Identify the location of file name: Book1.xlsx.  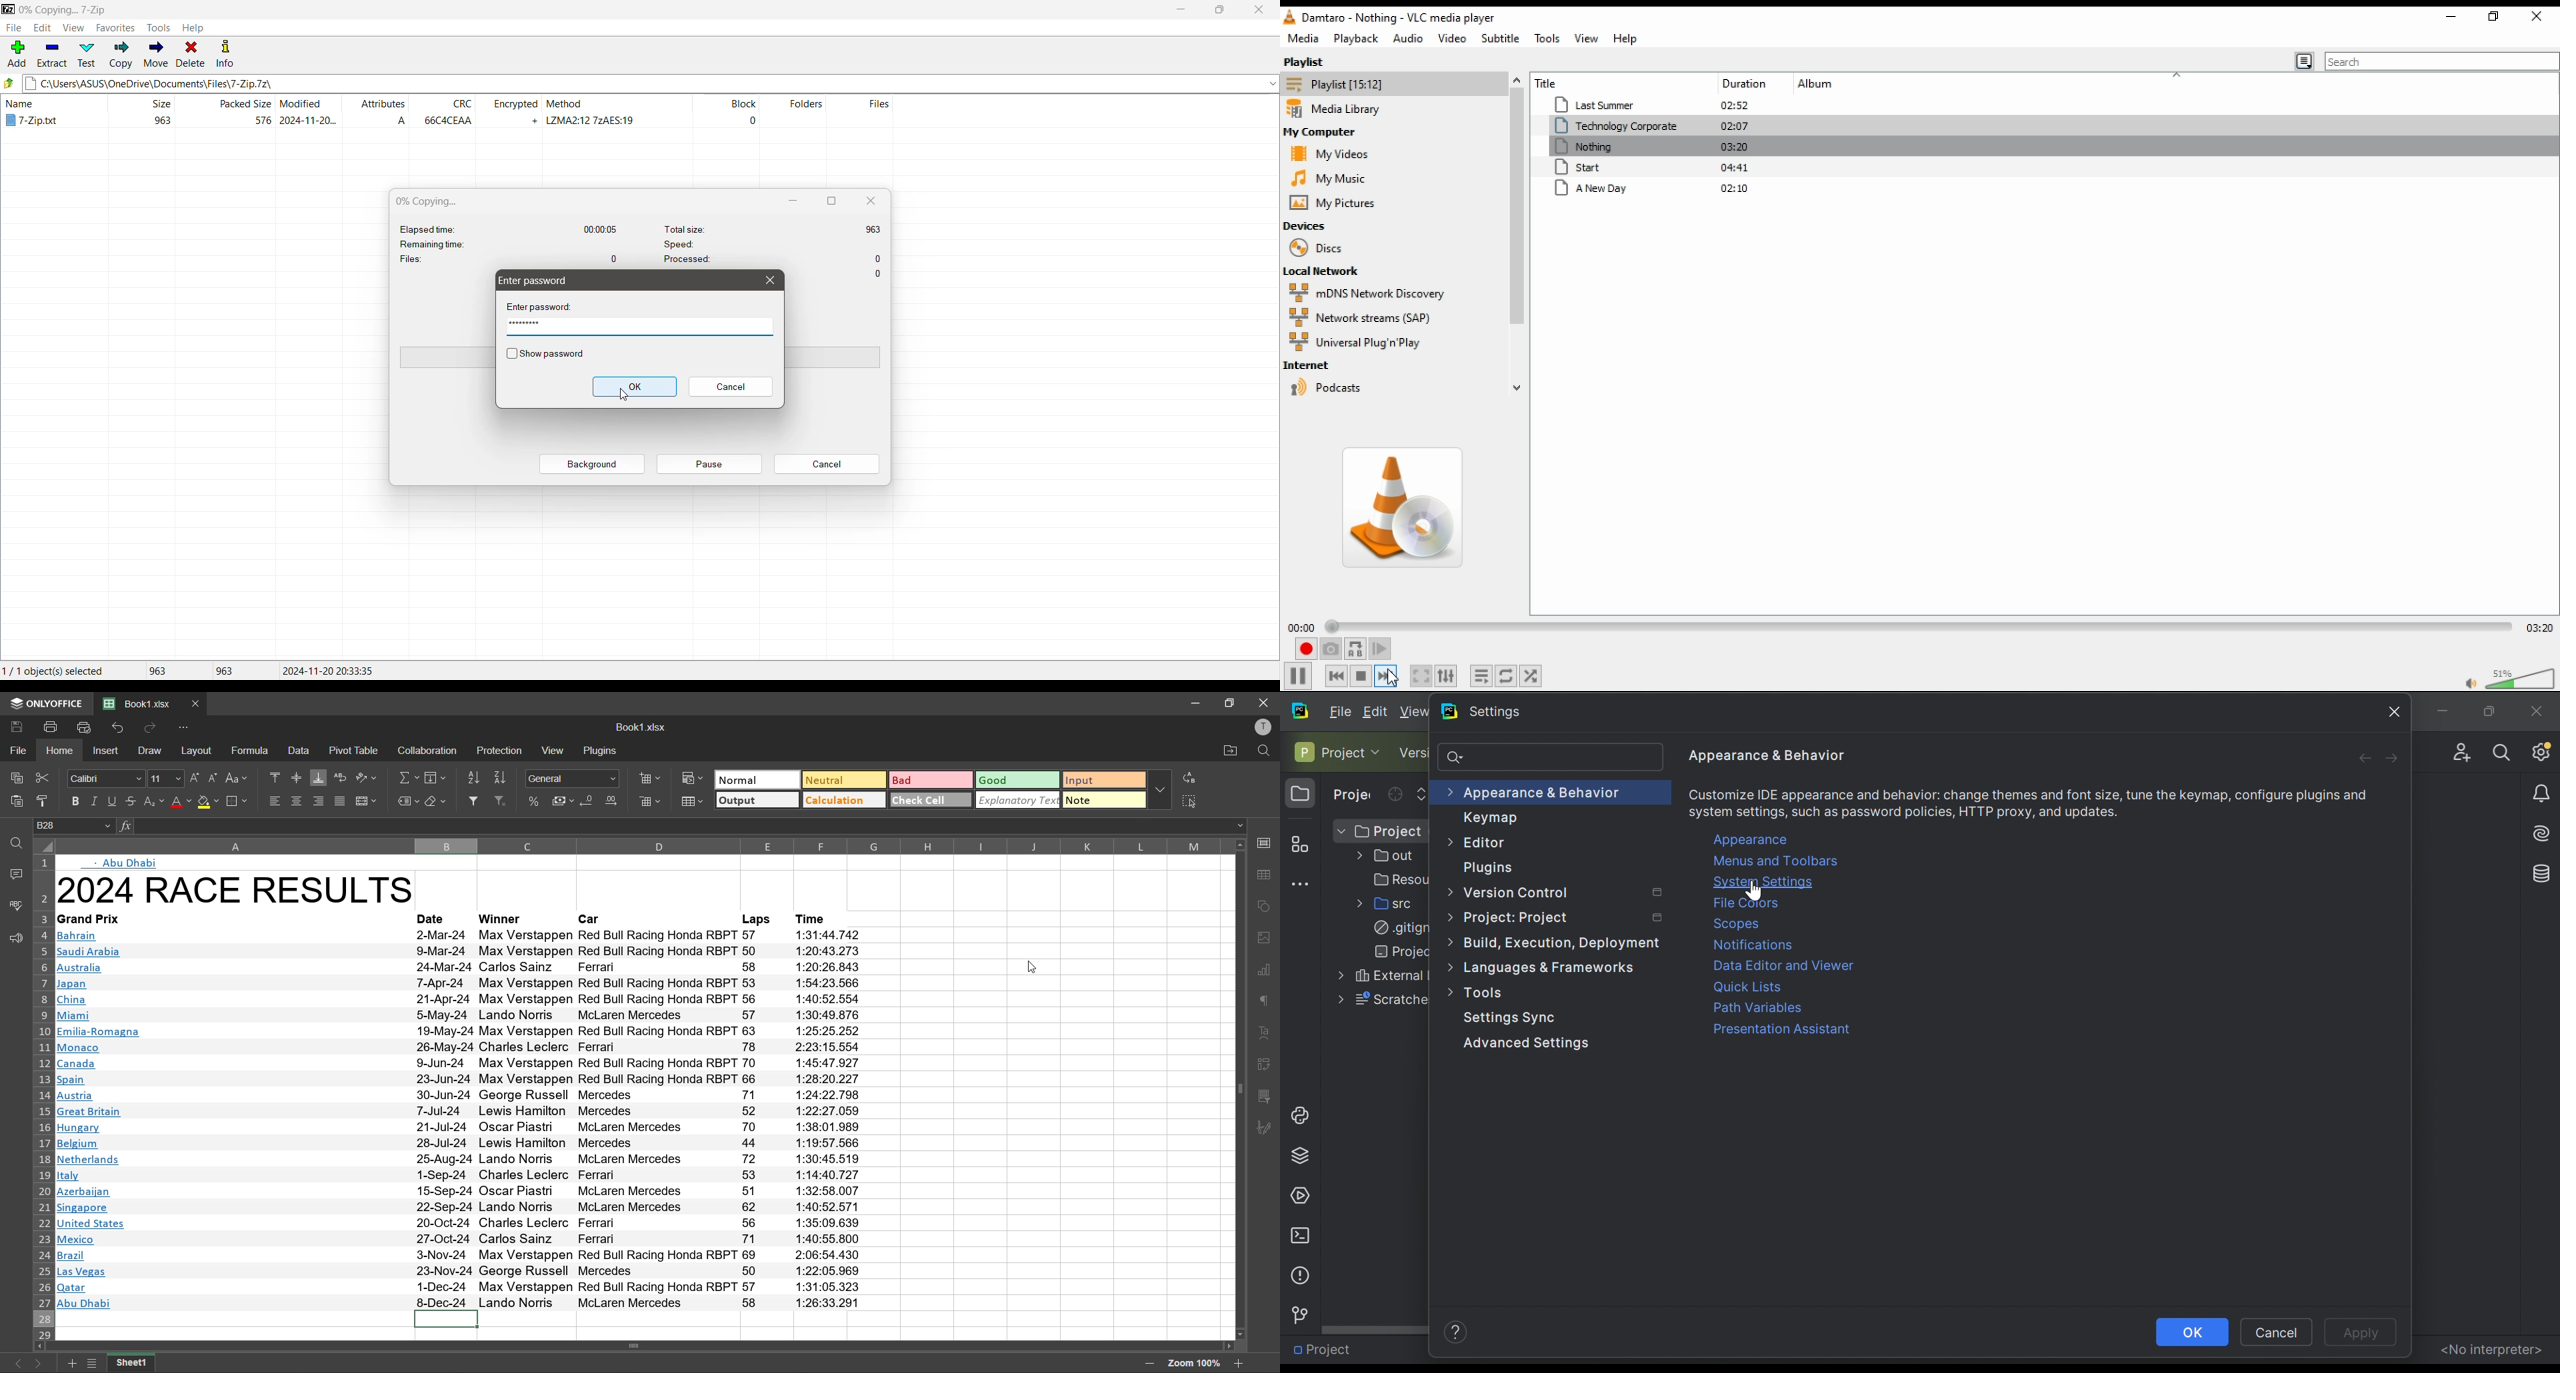
(643, 727).